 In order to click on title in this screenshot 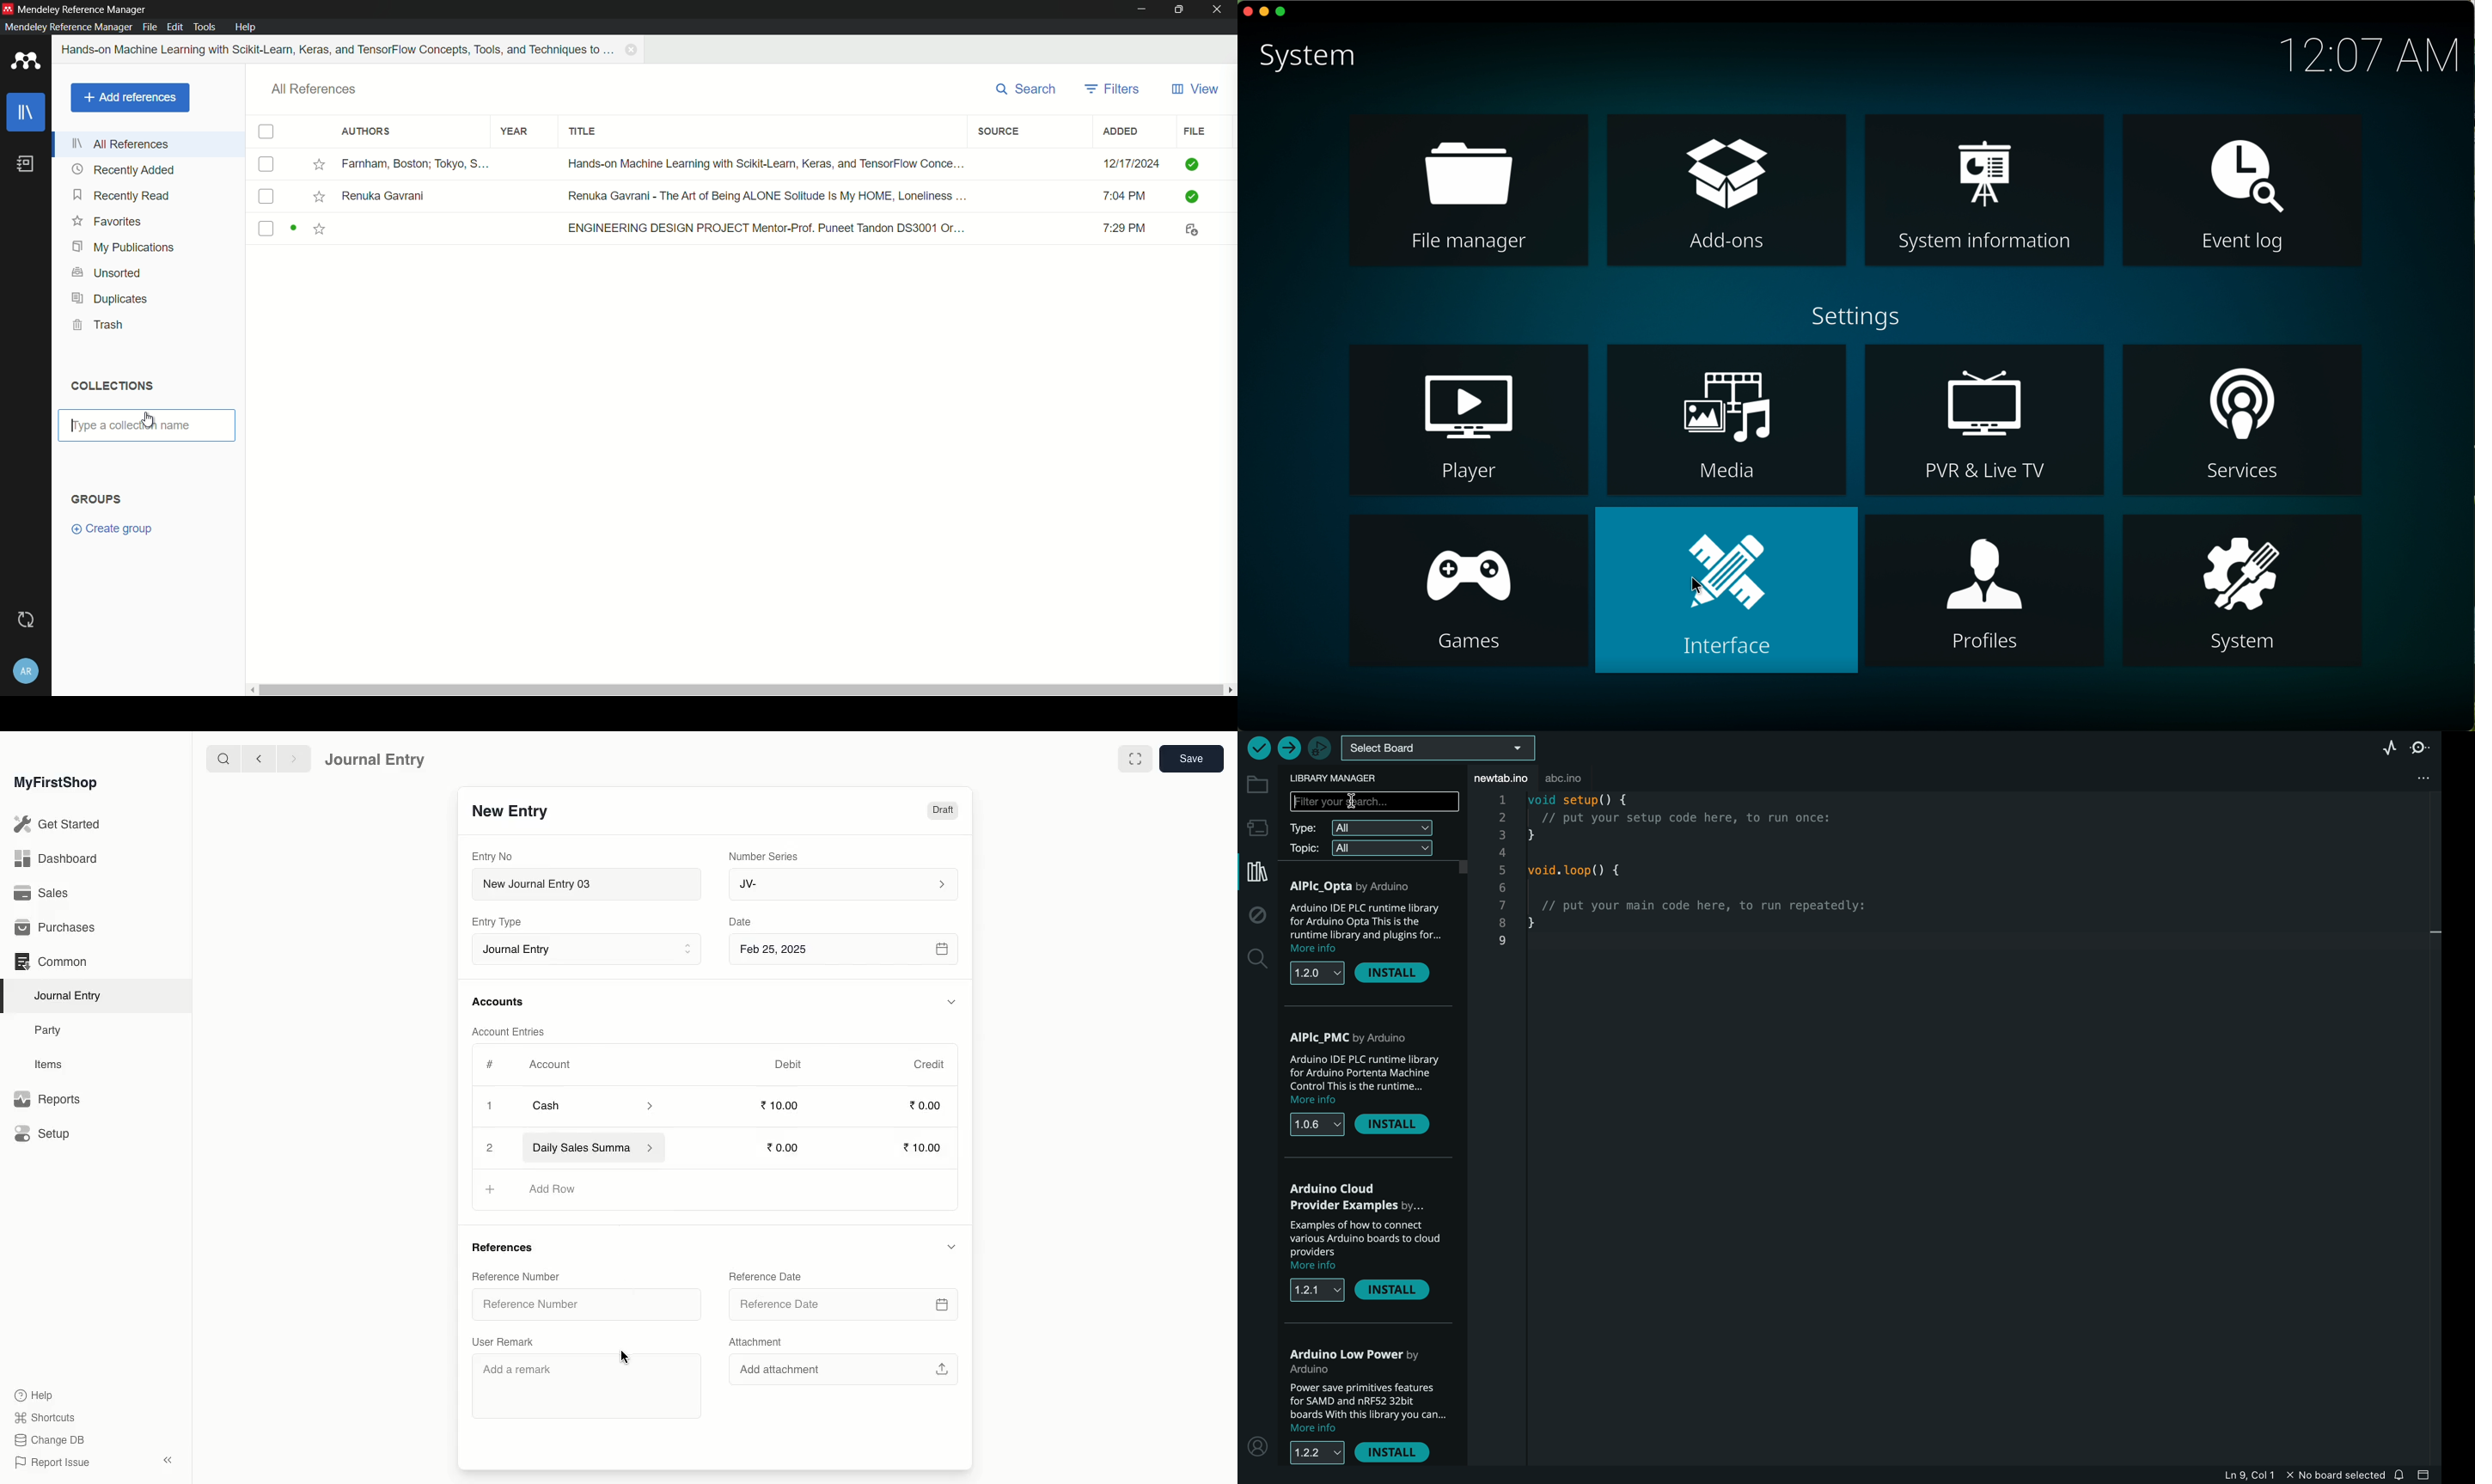, I will do `click(583, 132)`.